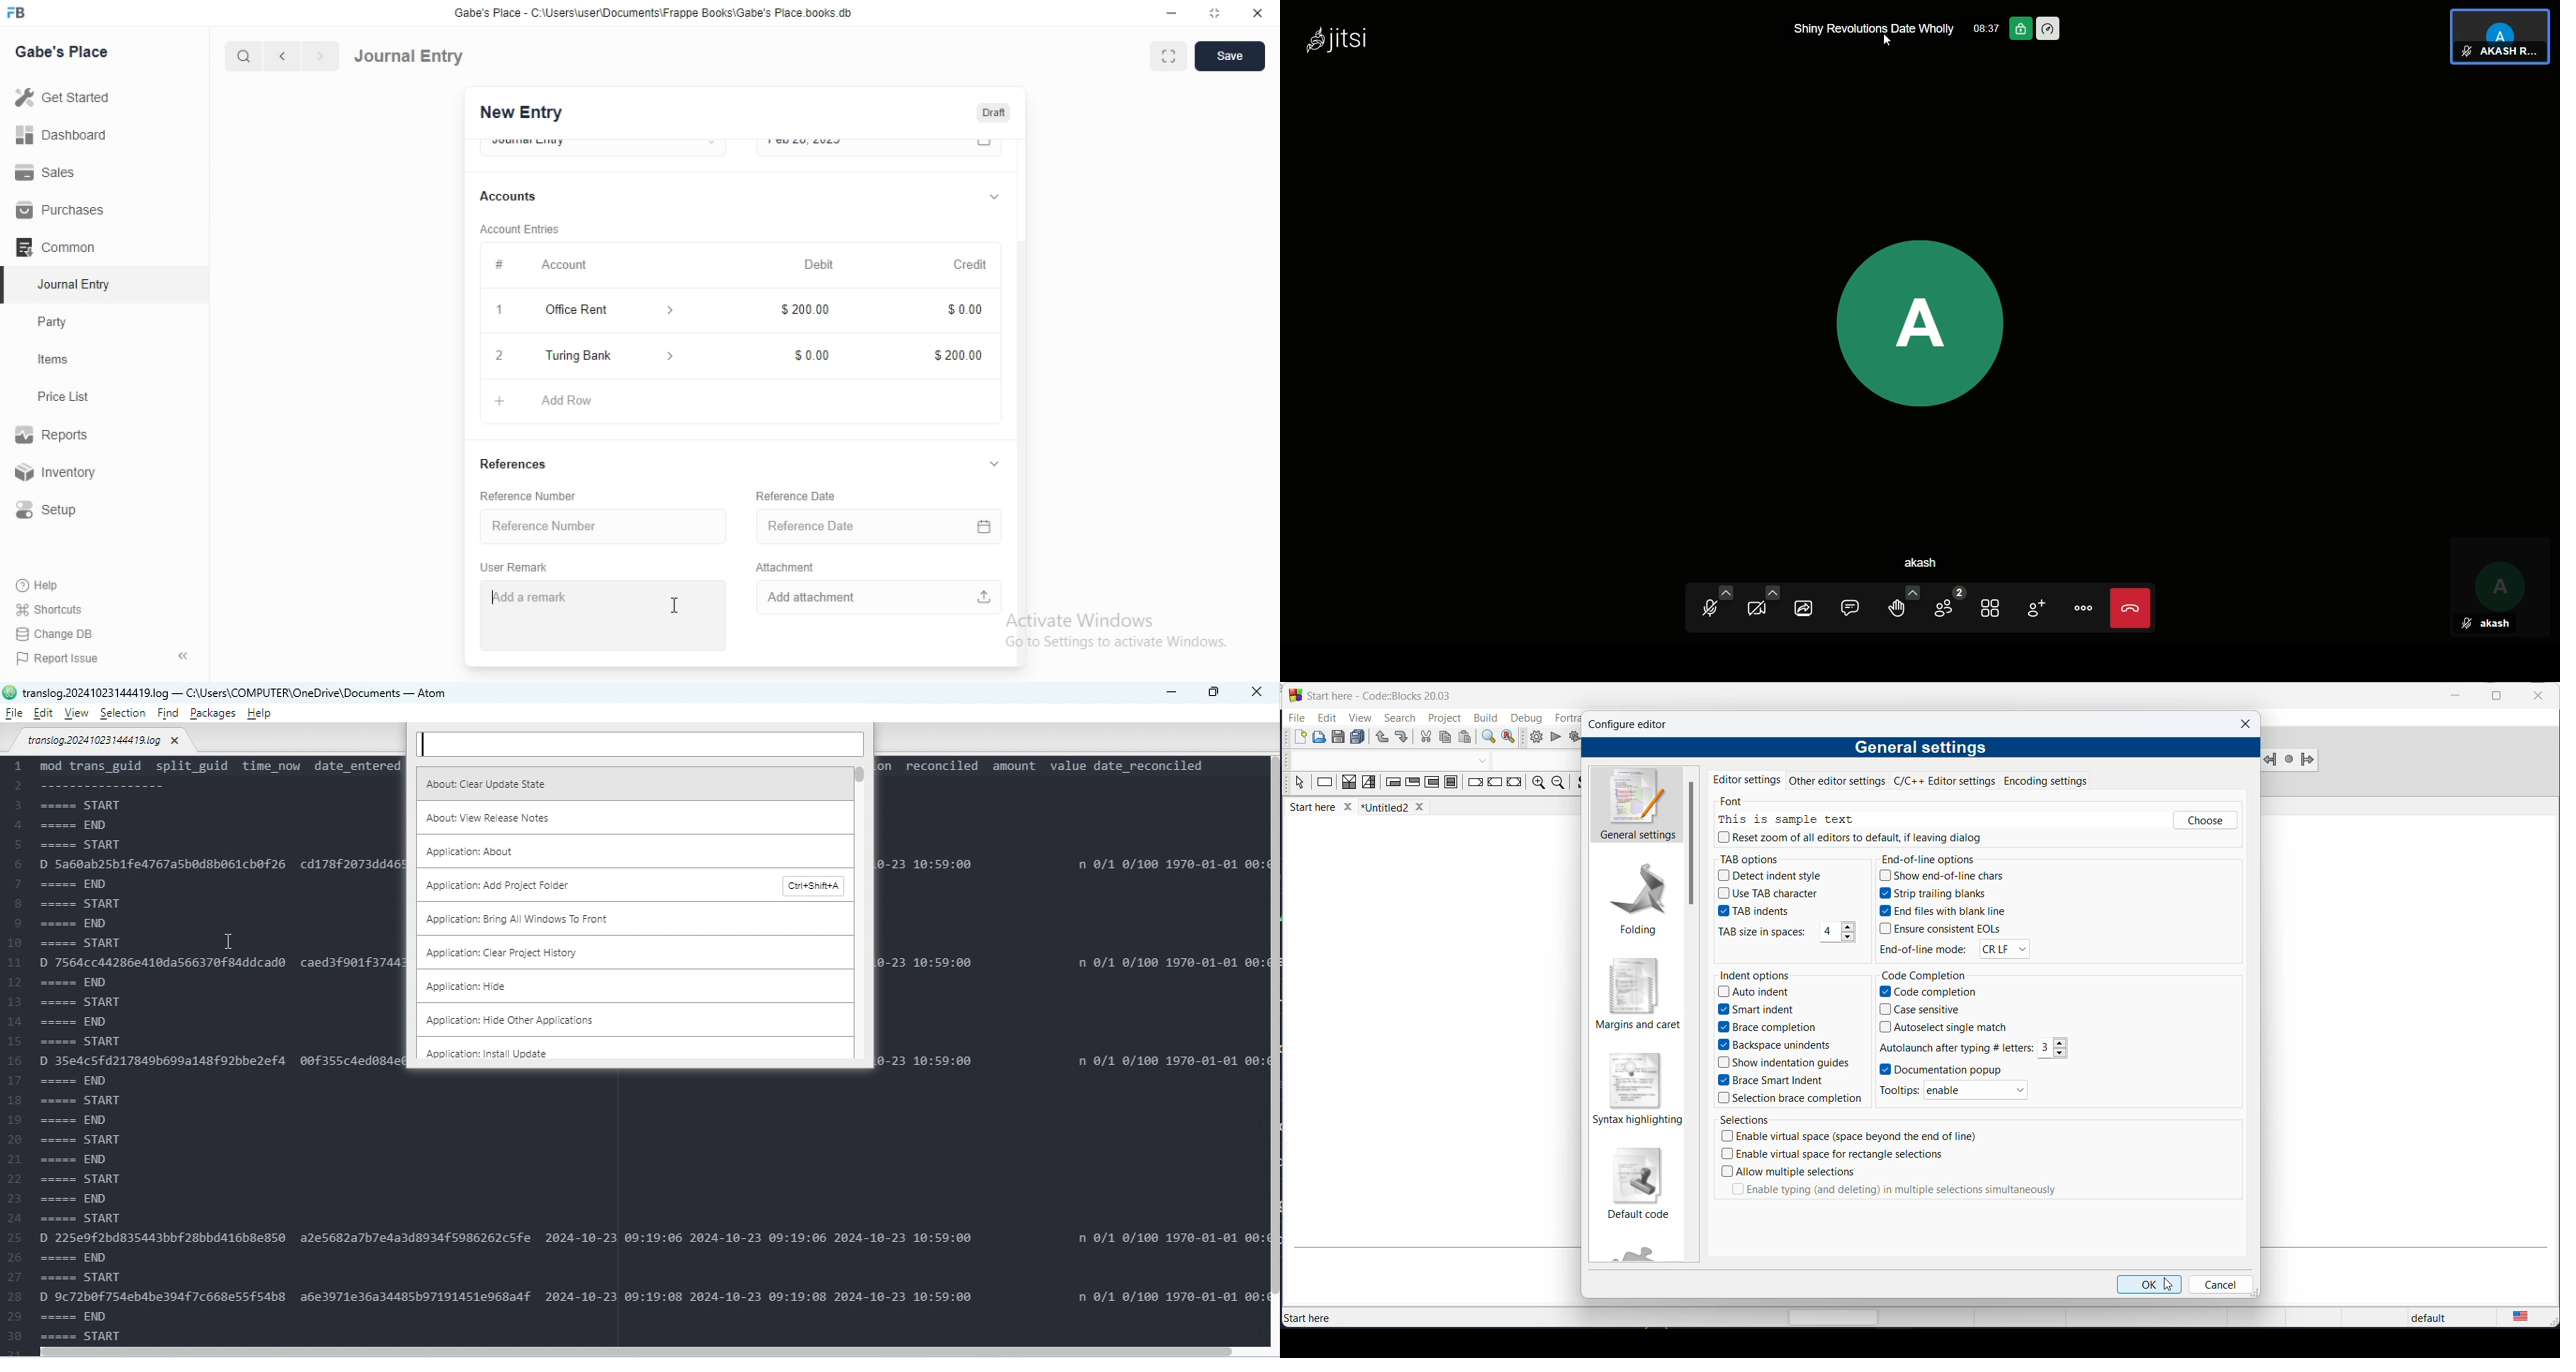 This screenshot has height=1372, width=2576. What do you see at coordinates (538, 596) in the screenshot?
I see `Add a remark` at bounding box center [538, 596].